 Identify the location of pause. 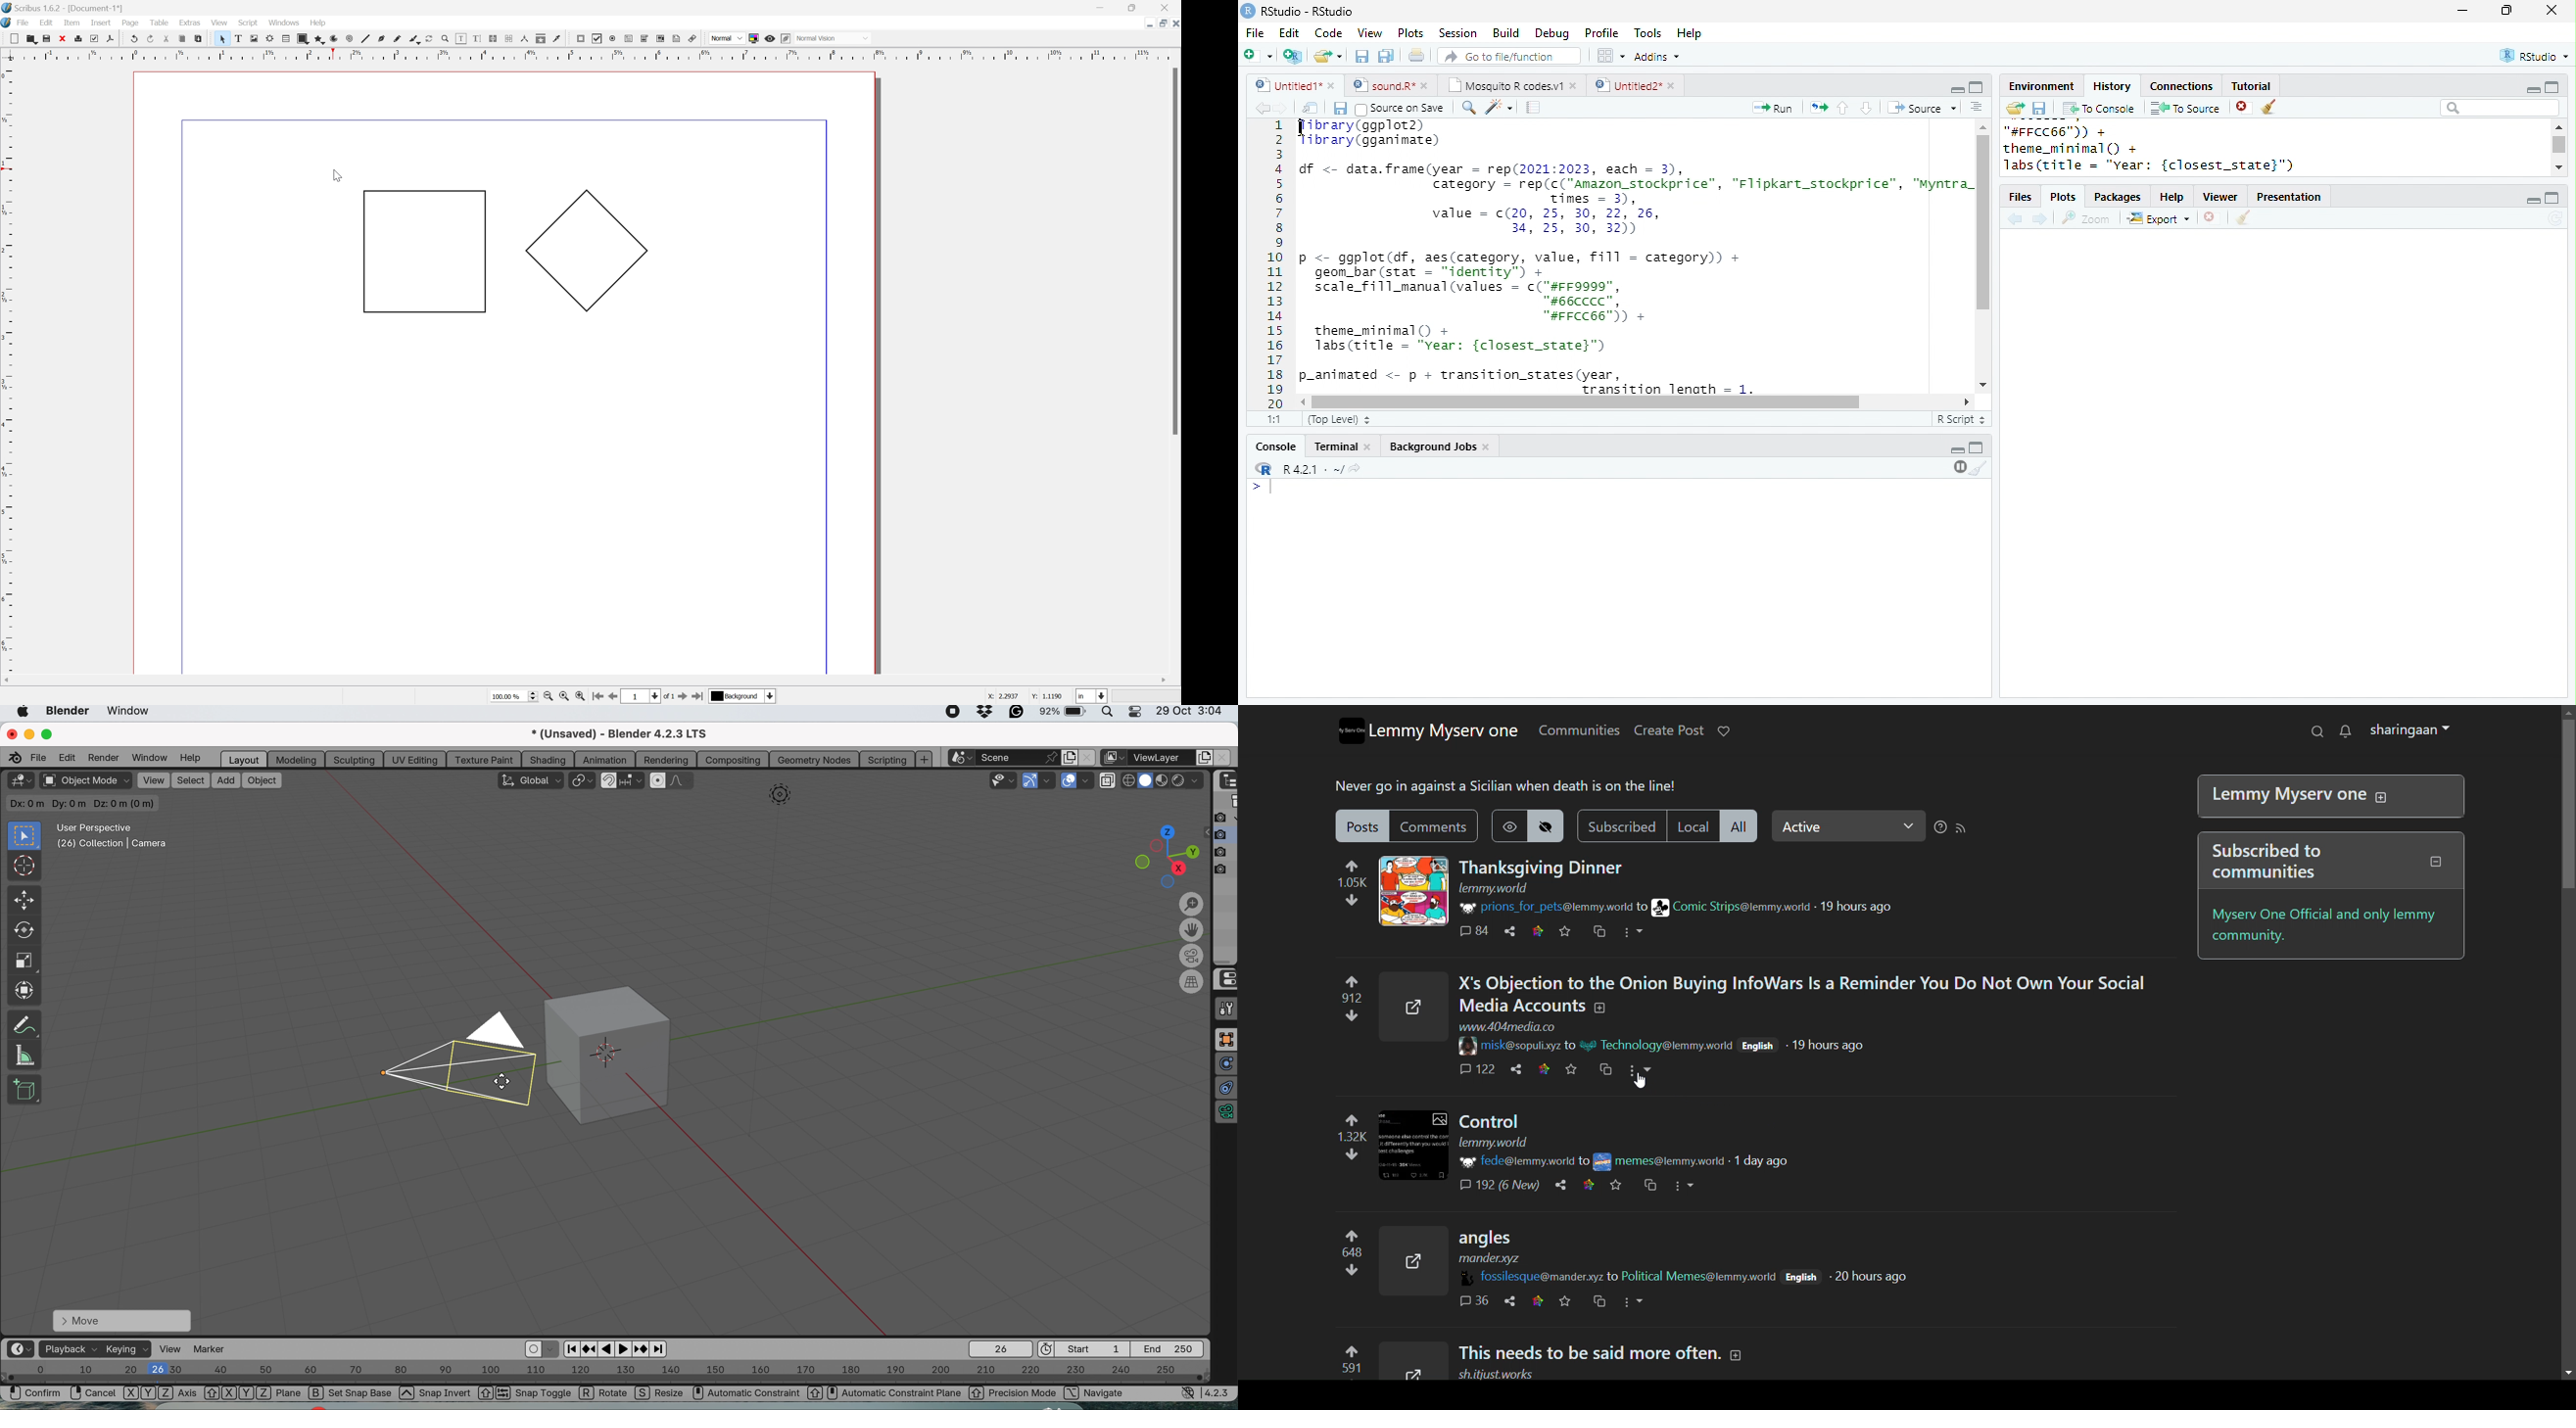
(1958, 468).